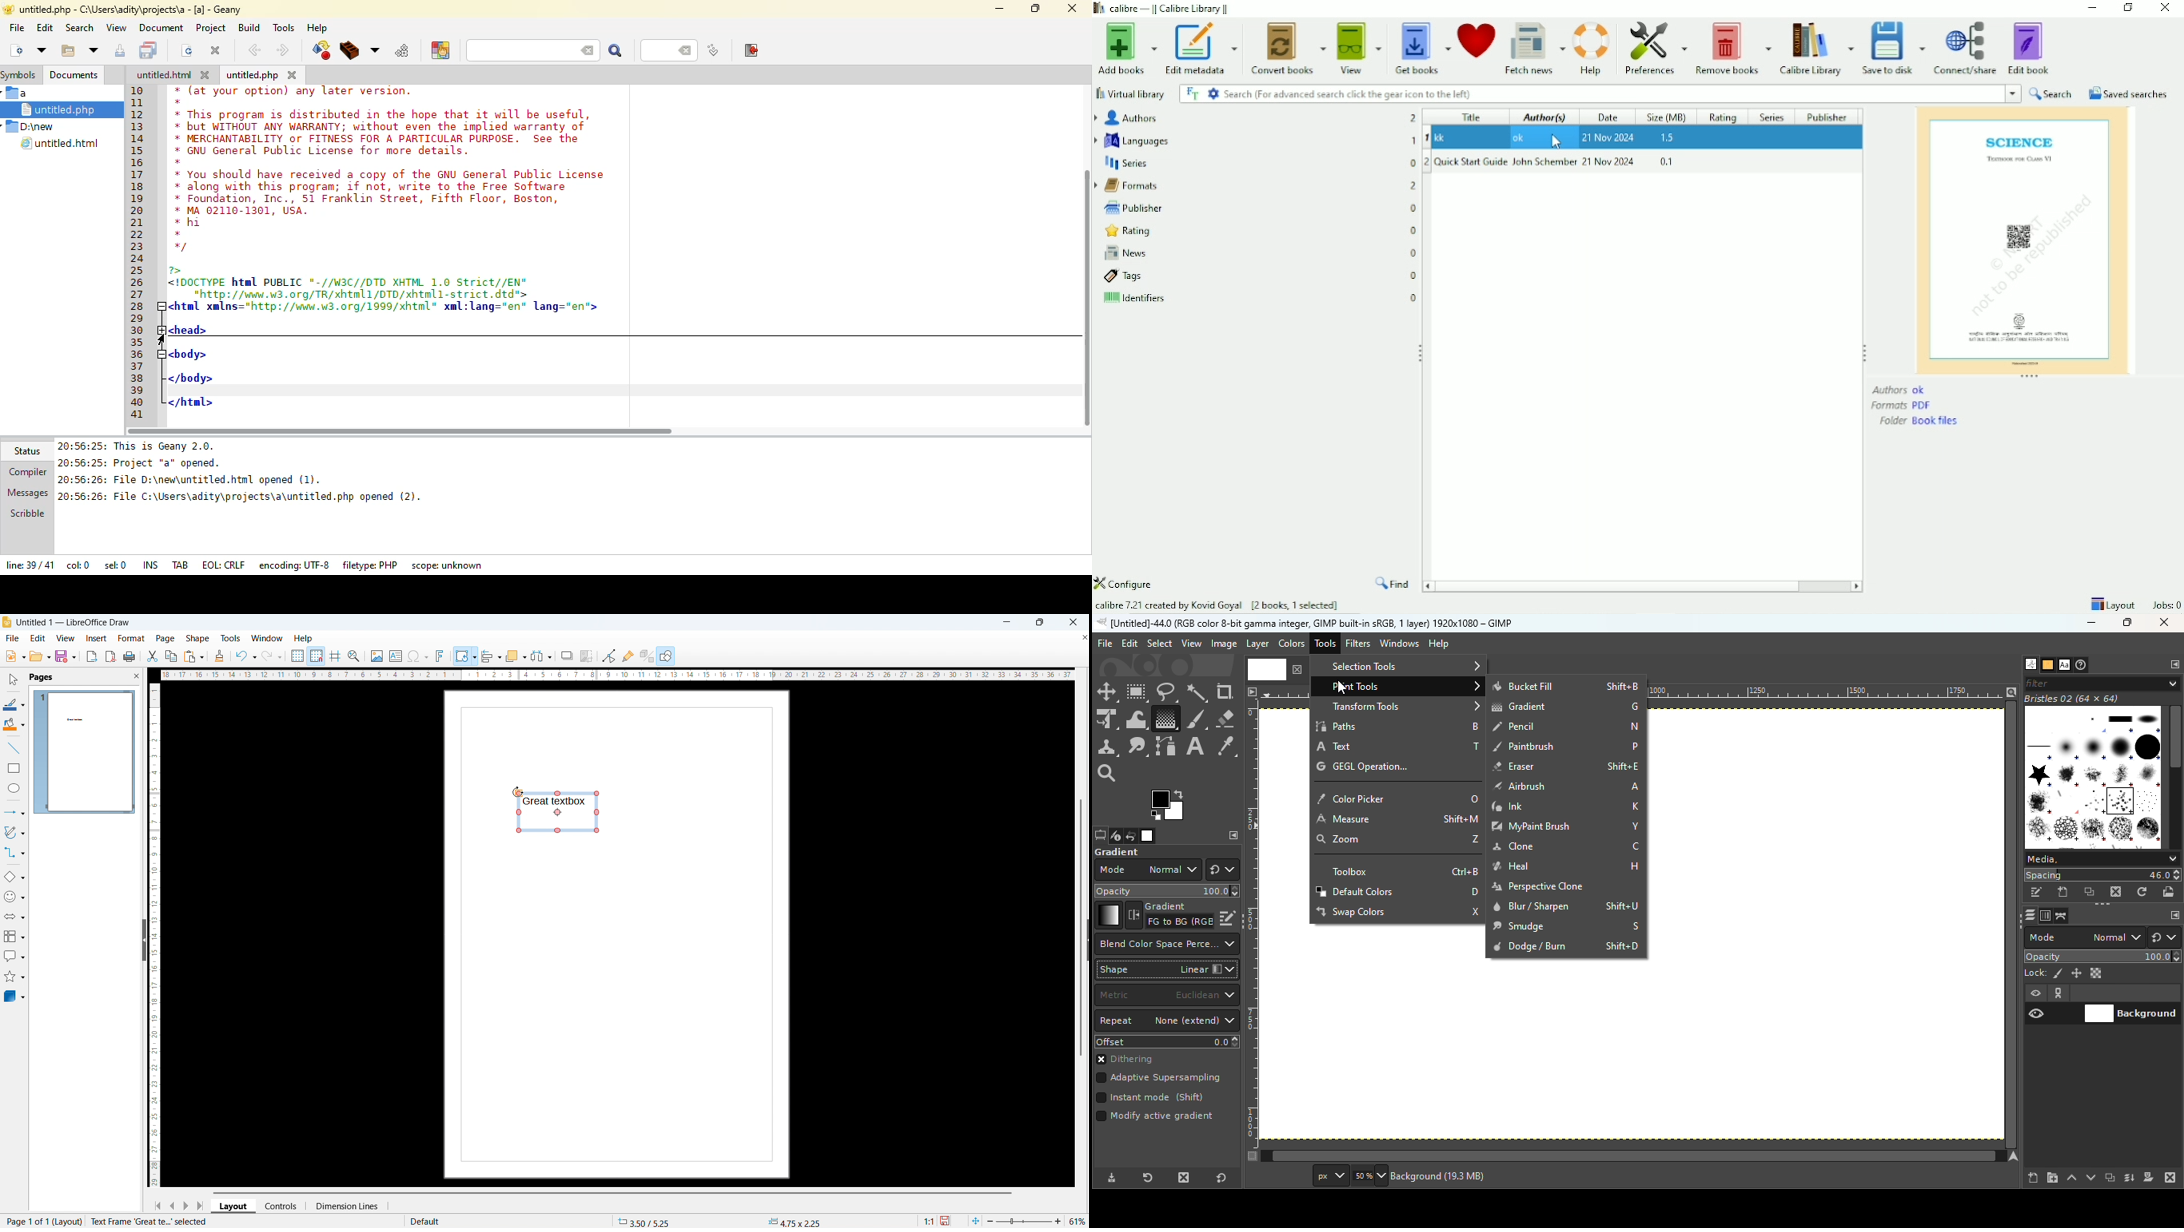 The image size is (2184, 1232). What do you see at coordinates (930, 1220) in the screenshot?
I see `Scaling factor ` at bounding box center [930, 1220].